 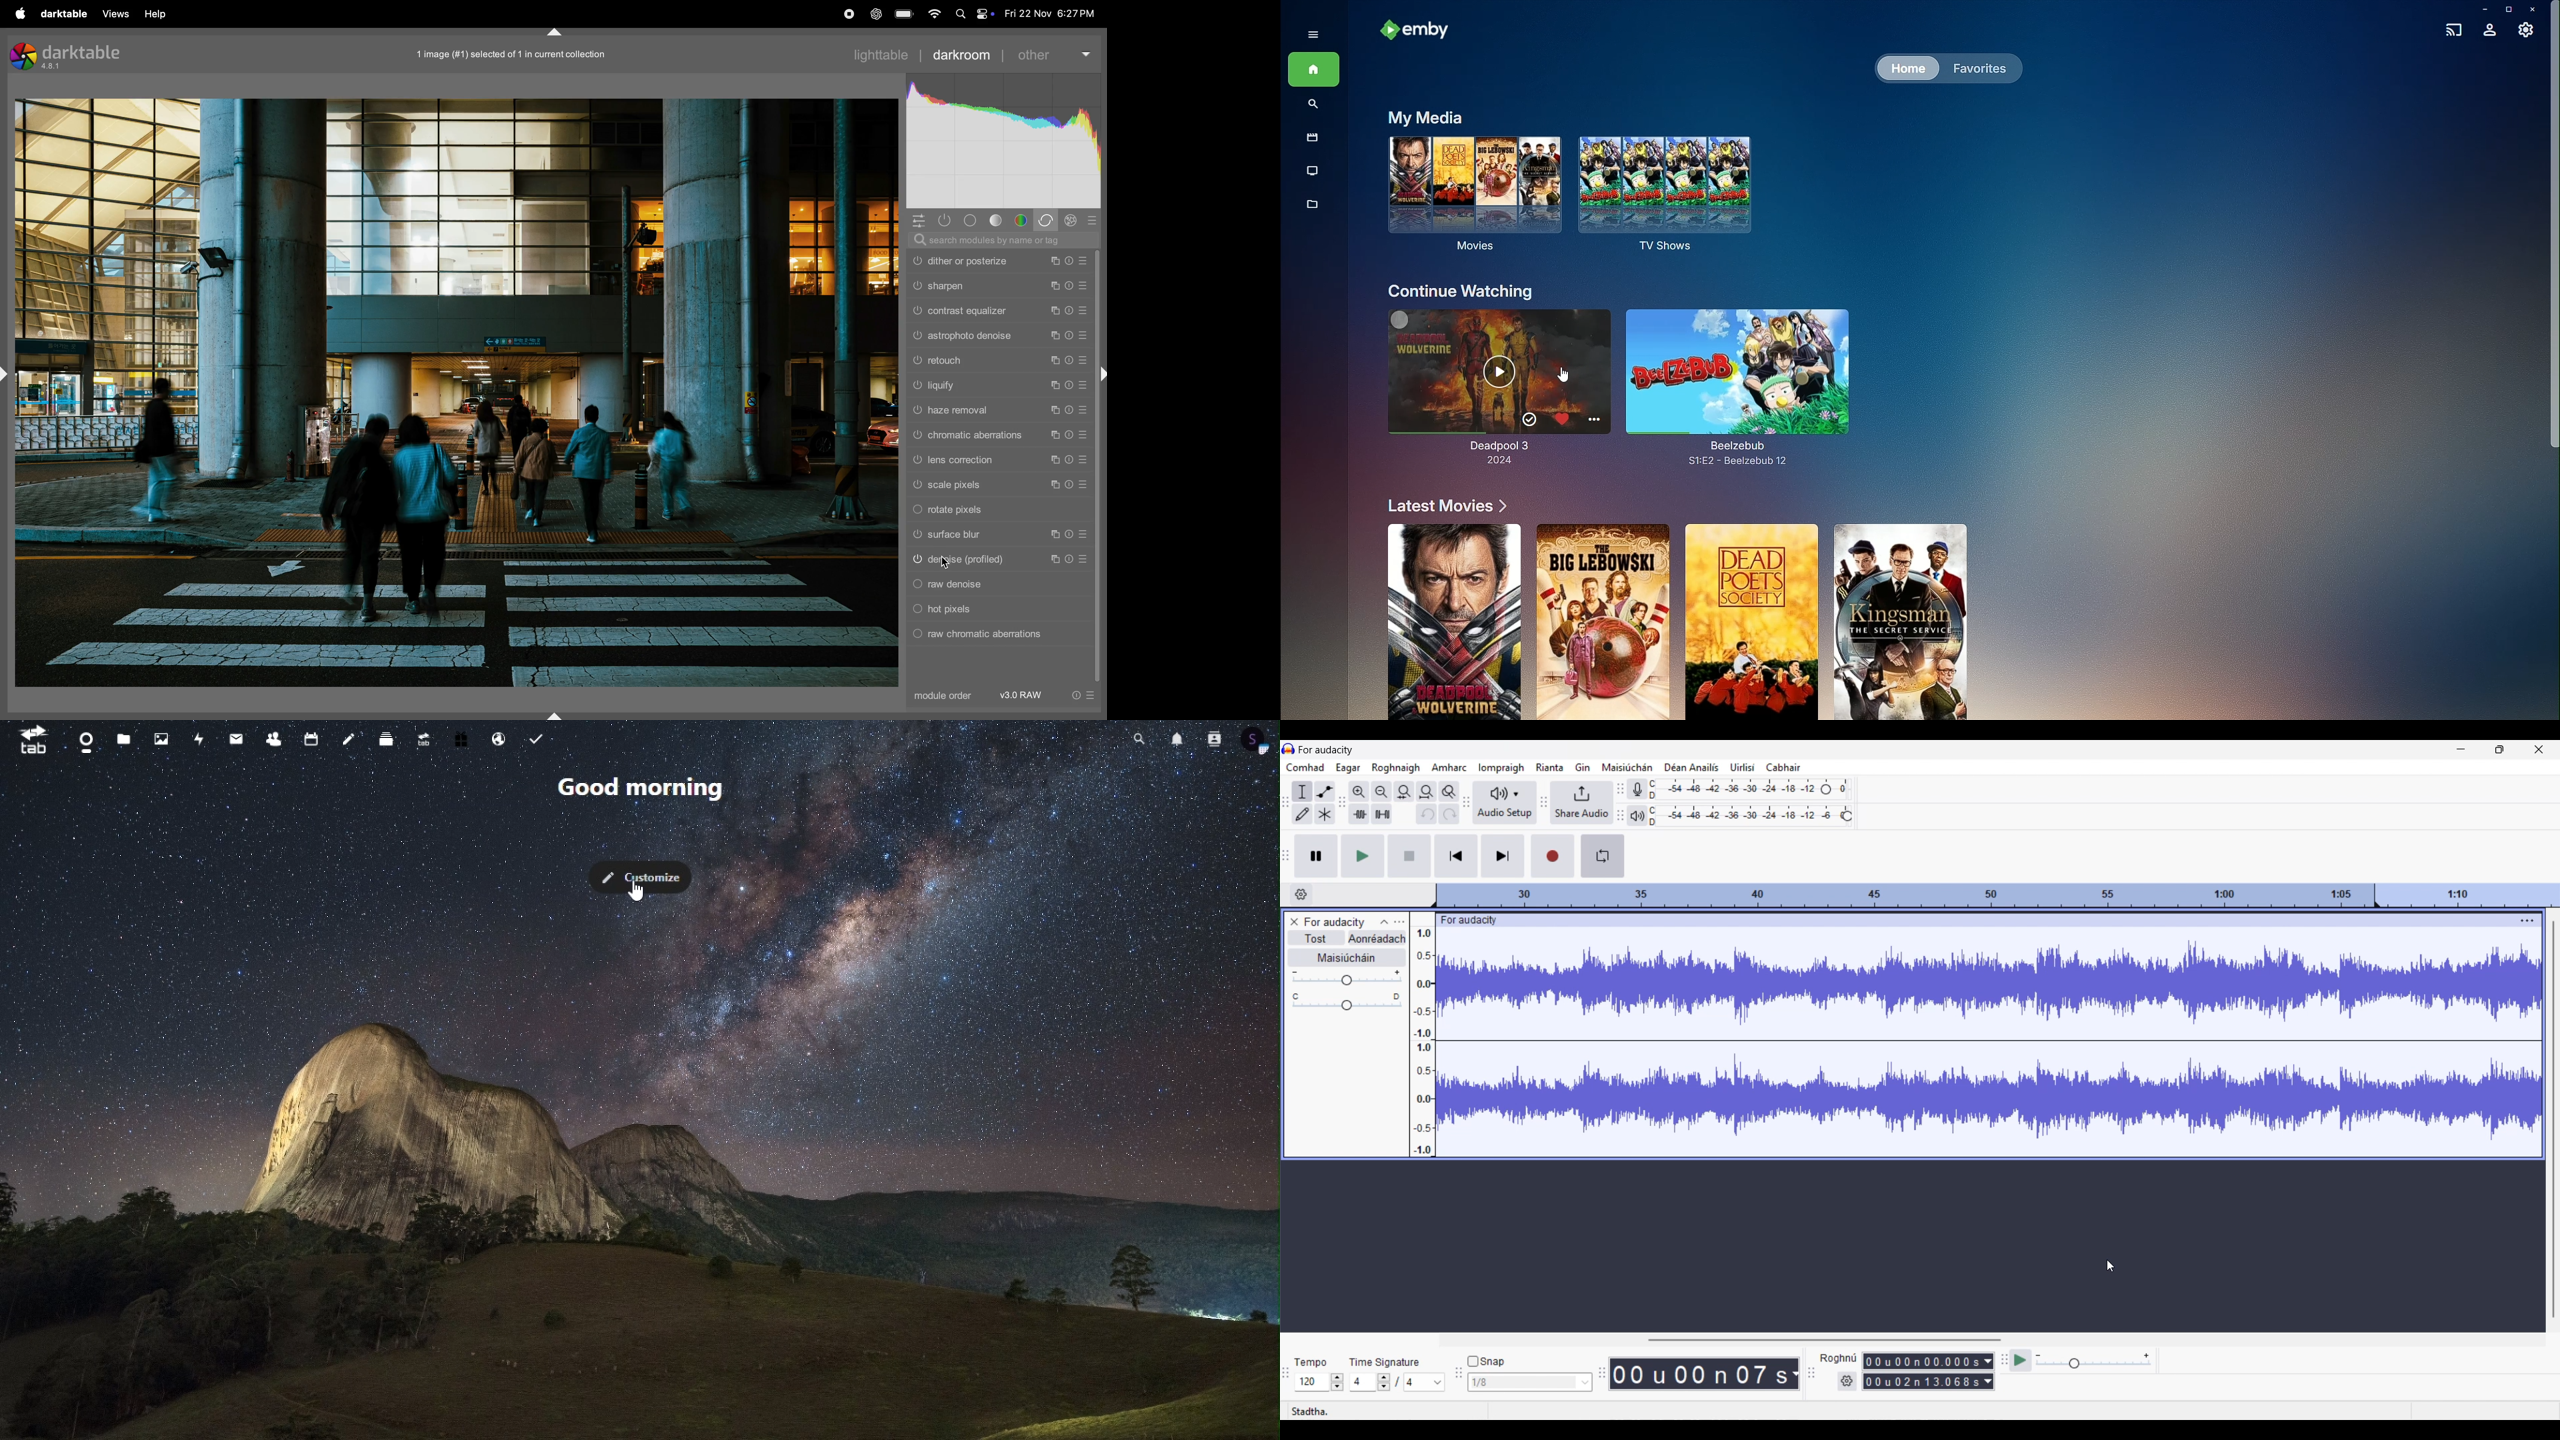 I want to click on battery, so click(x=904, y=14).